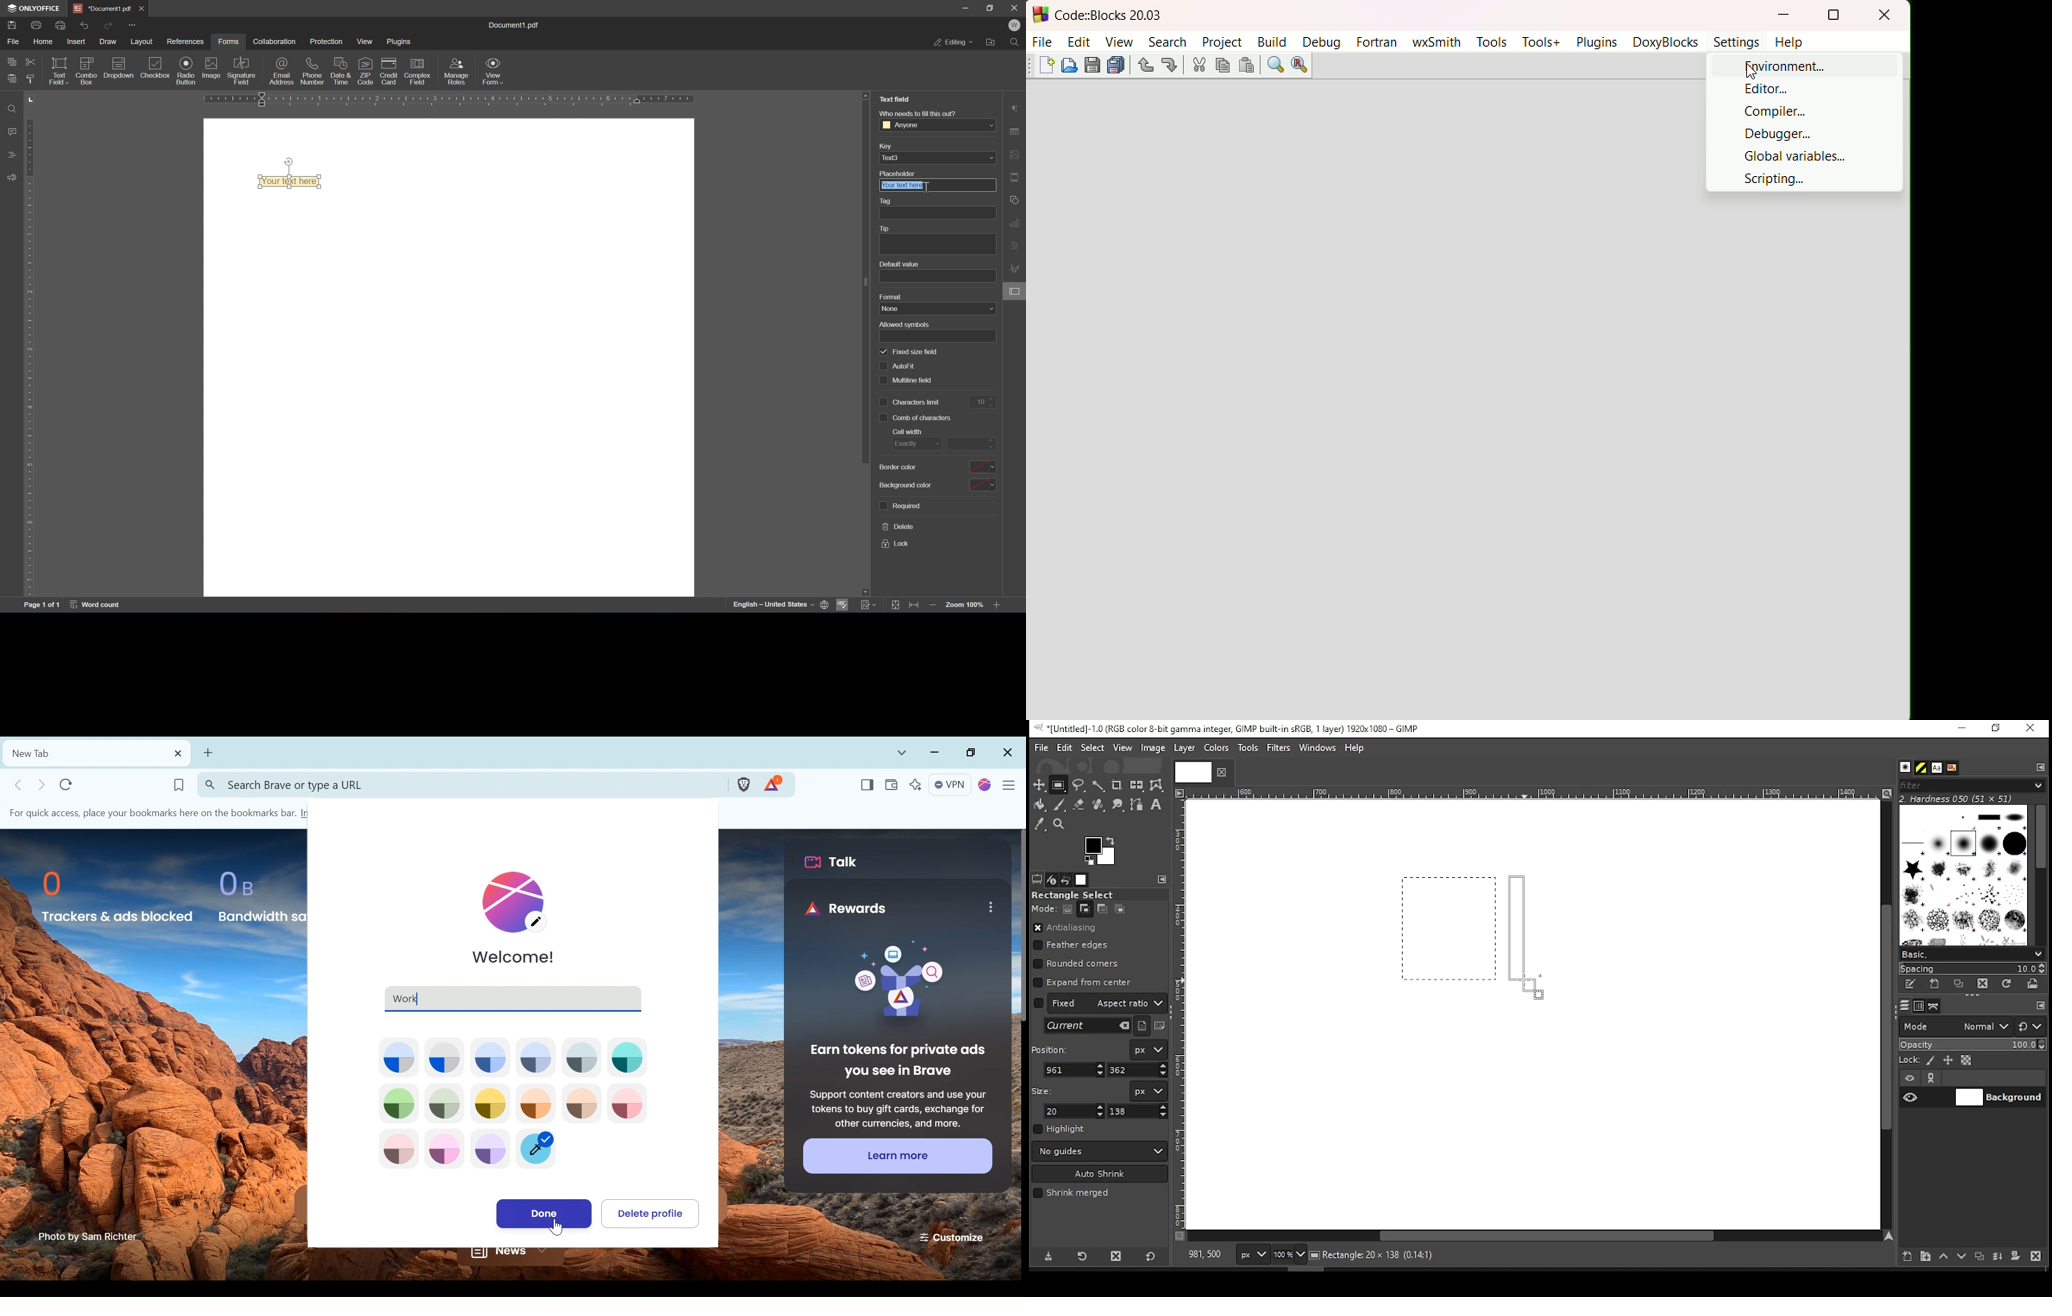  Describe the element at coordinates (1905, 768) in the screenshot. I see `brushes` at that location.